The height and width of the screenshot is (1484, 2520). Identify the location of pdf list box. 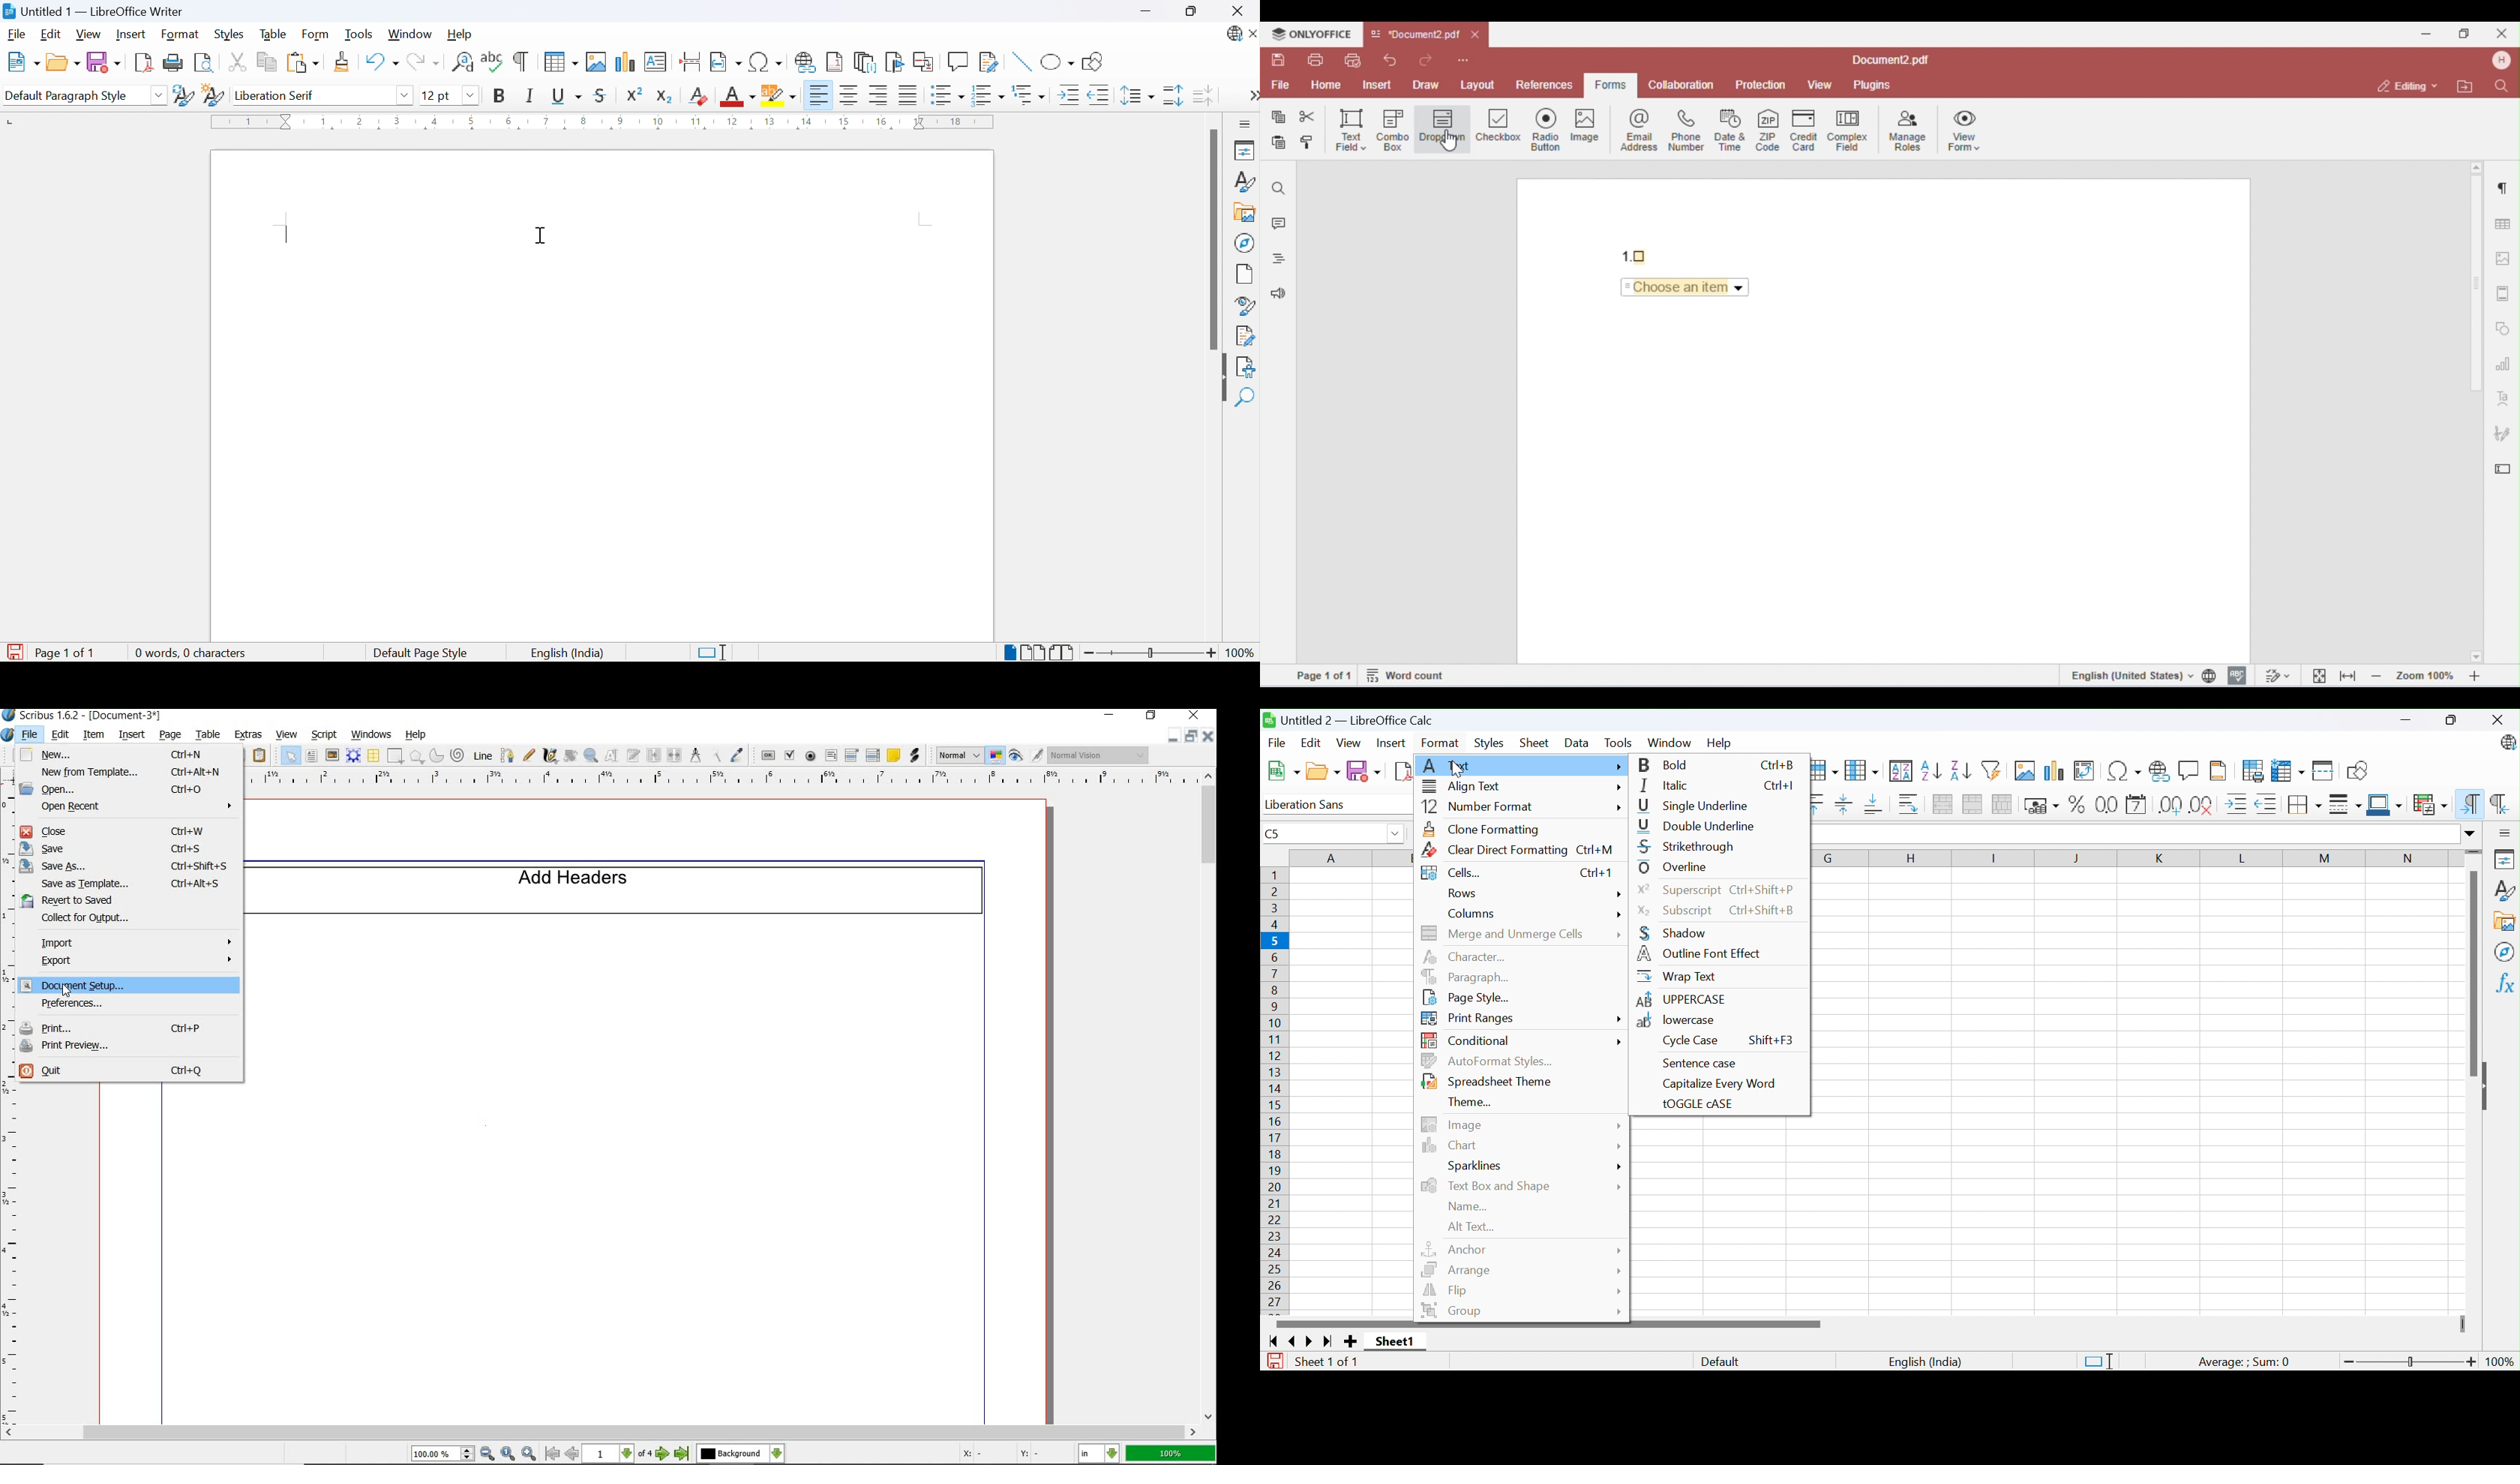
(873, 754).